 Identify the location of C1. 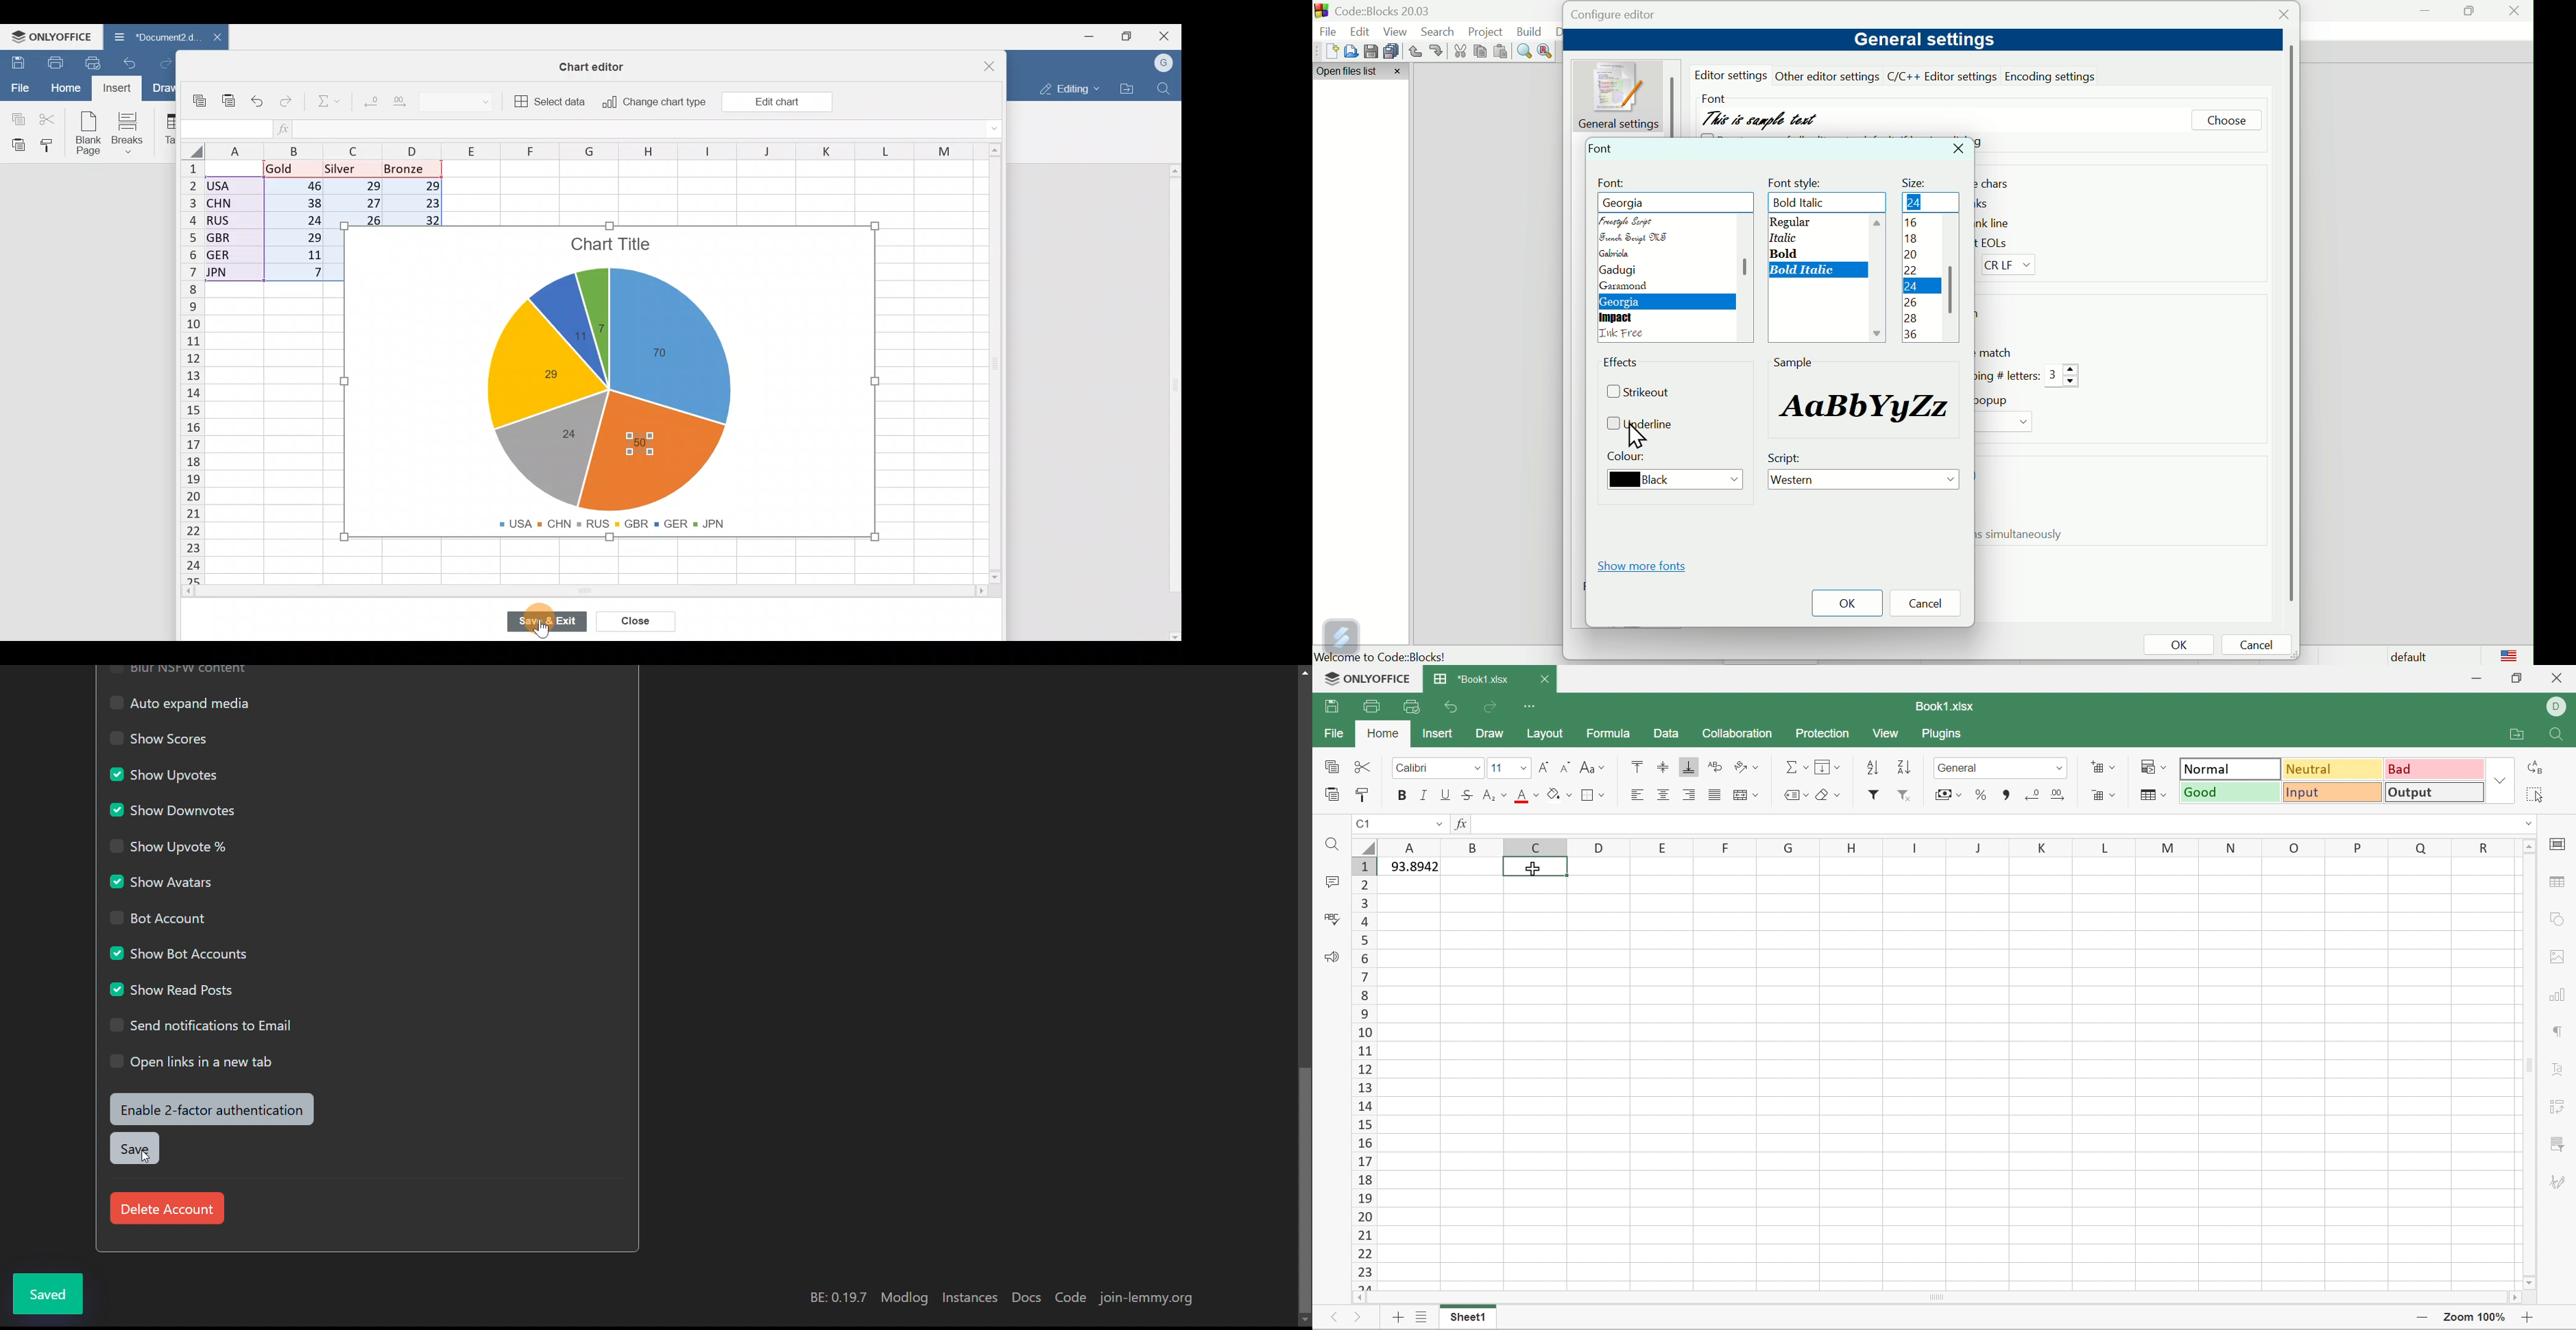
(1366, 822).